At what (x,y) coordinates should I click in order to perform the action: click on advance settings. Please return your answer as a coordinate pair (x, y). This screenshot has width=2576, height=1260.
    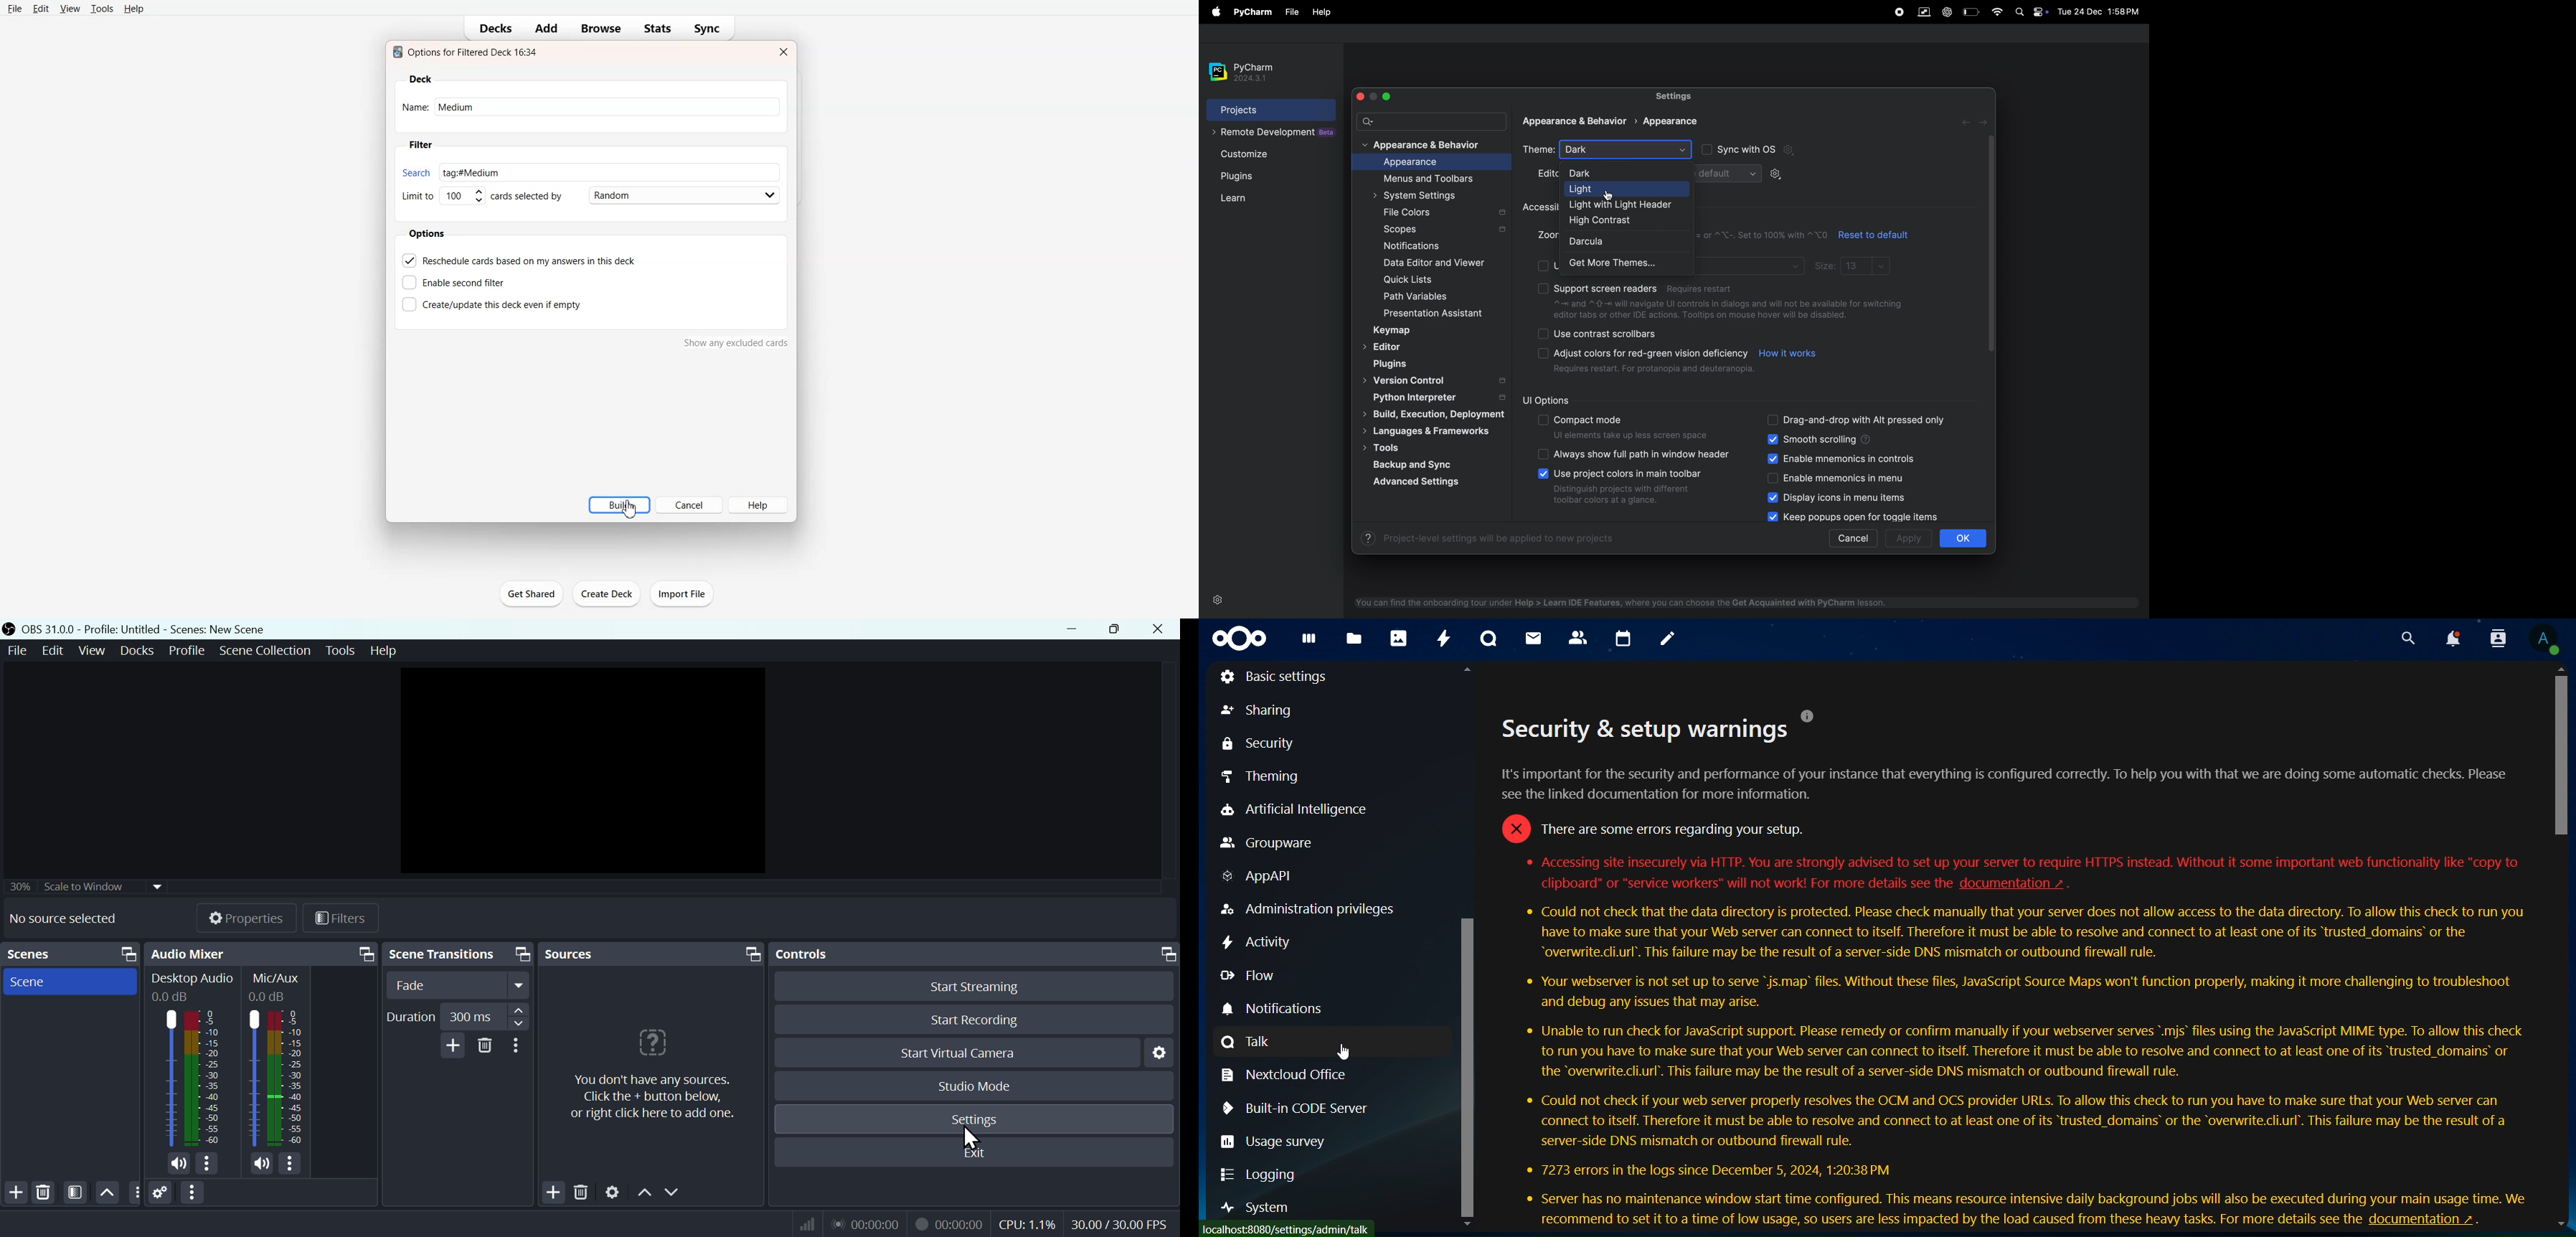
    Looking at the image, I should click on (1414, 483).